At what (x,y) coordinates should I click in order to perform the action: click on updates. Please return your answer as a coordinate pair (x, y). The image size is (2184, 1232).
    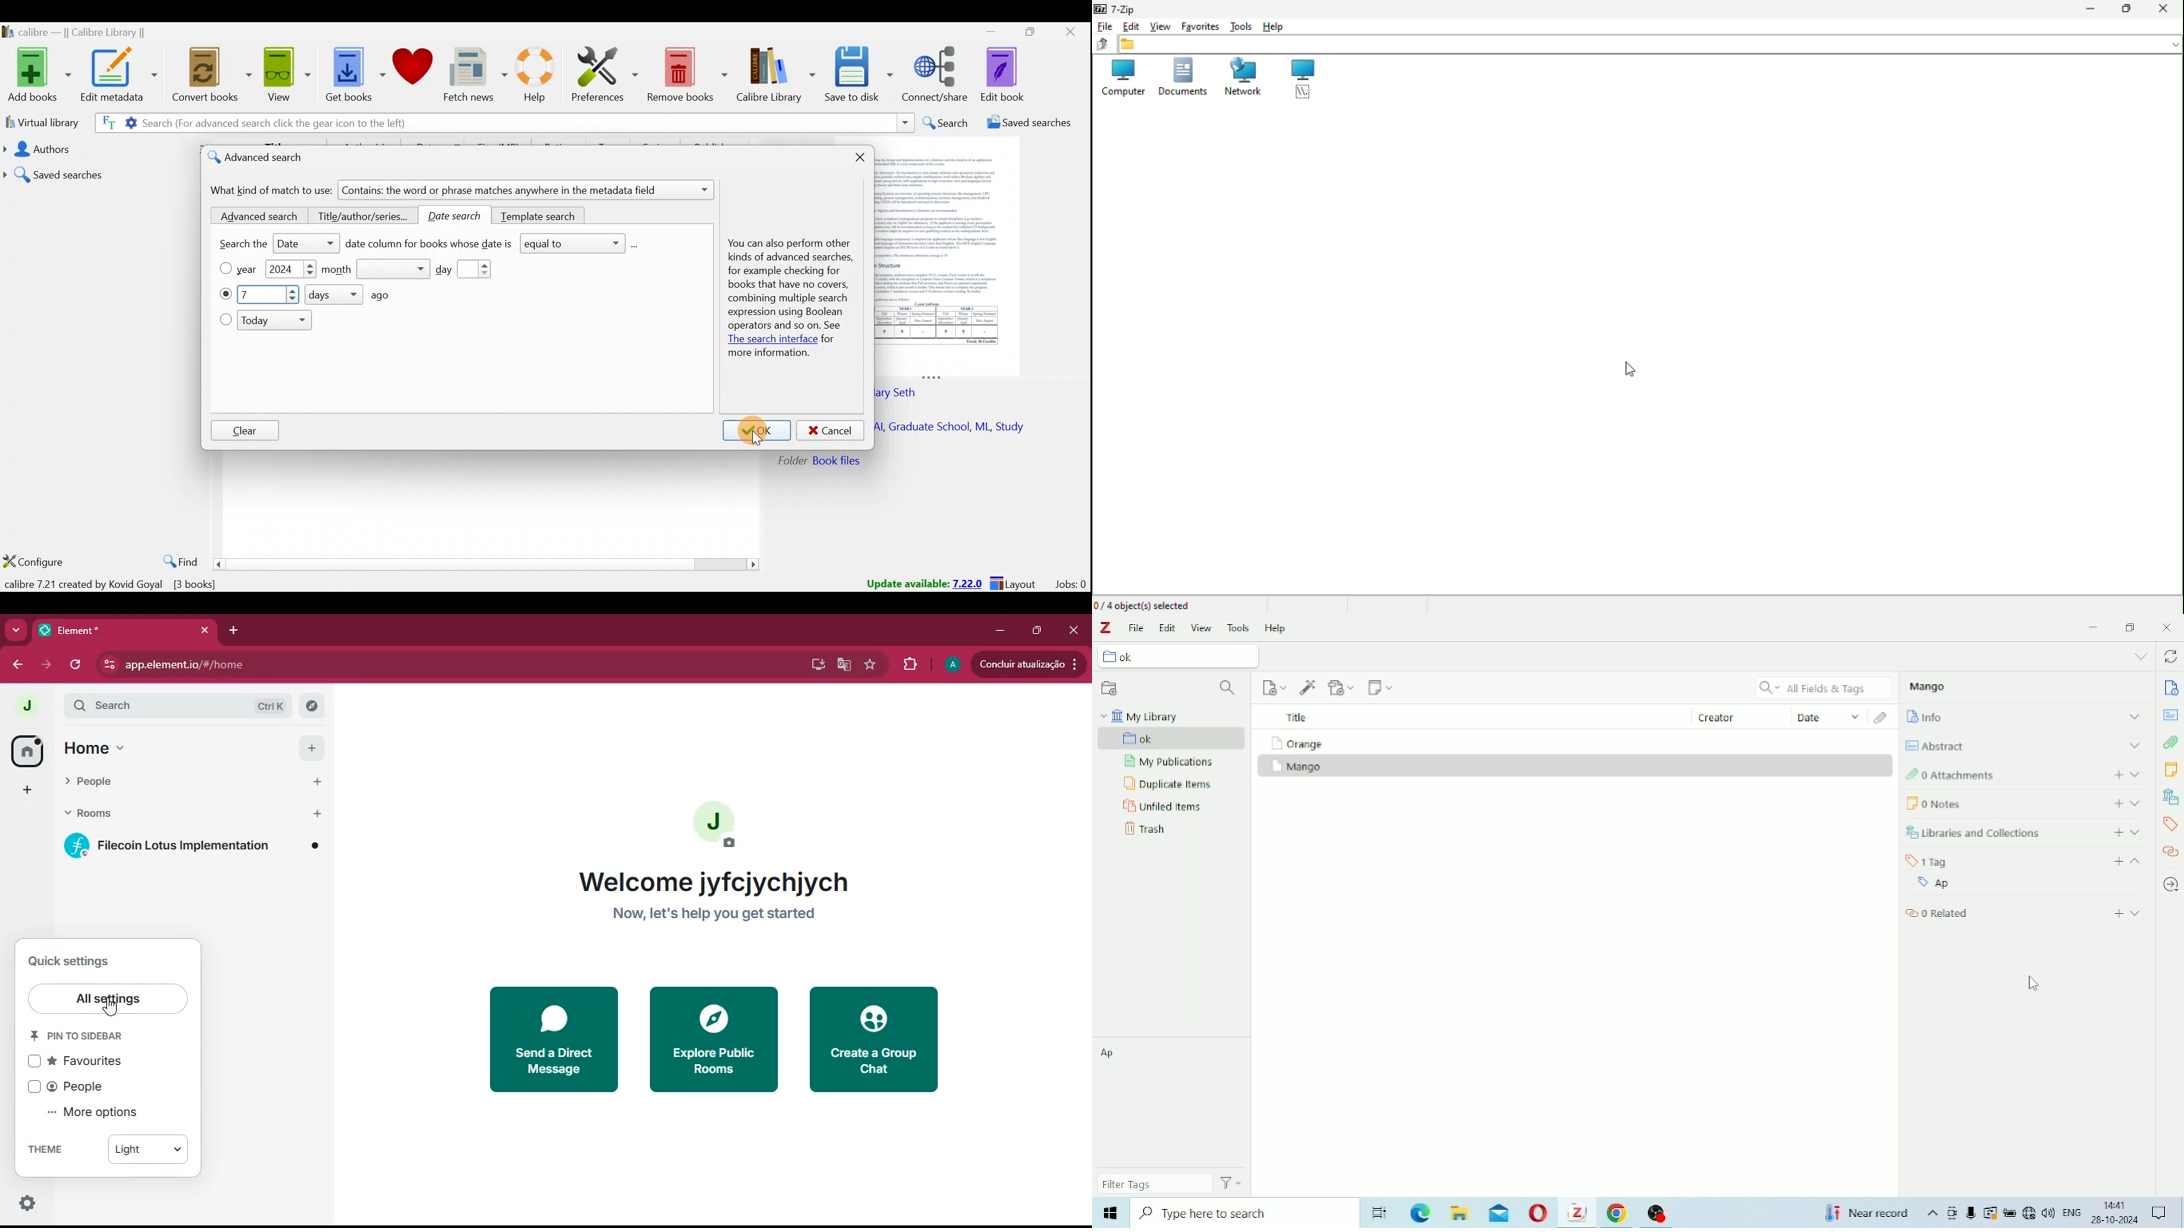
    Looking at the image, I should click on (1027, 665).